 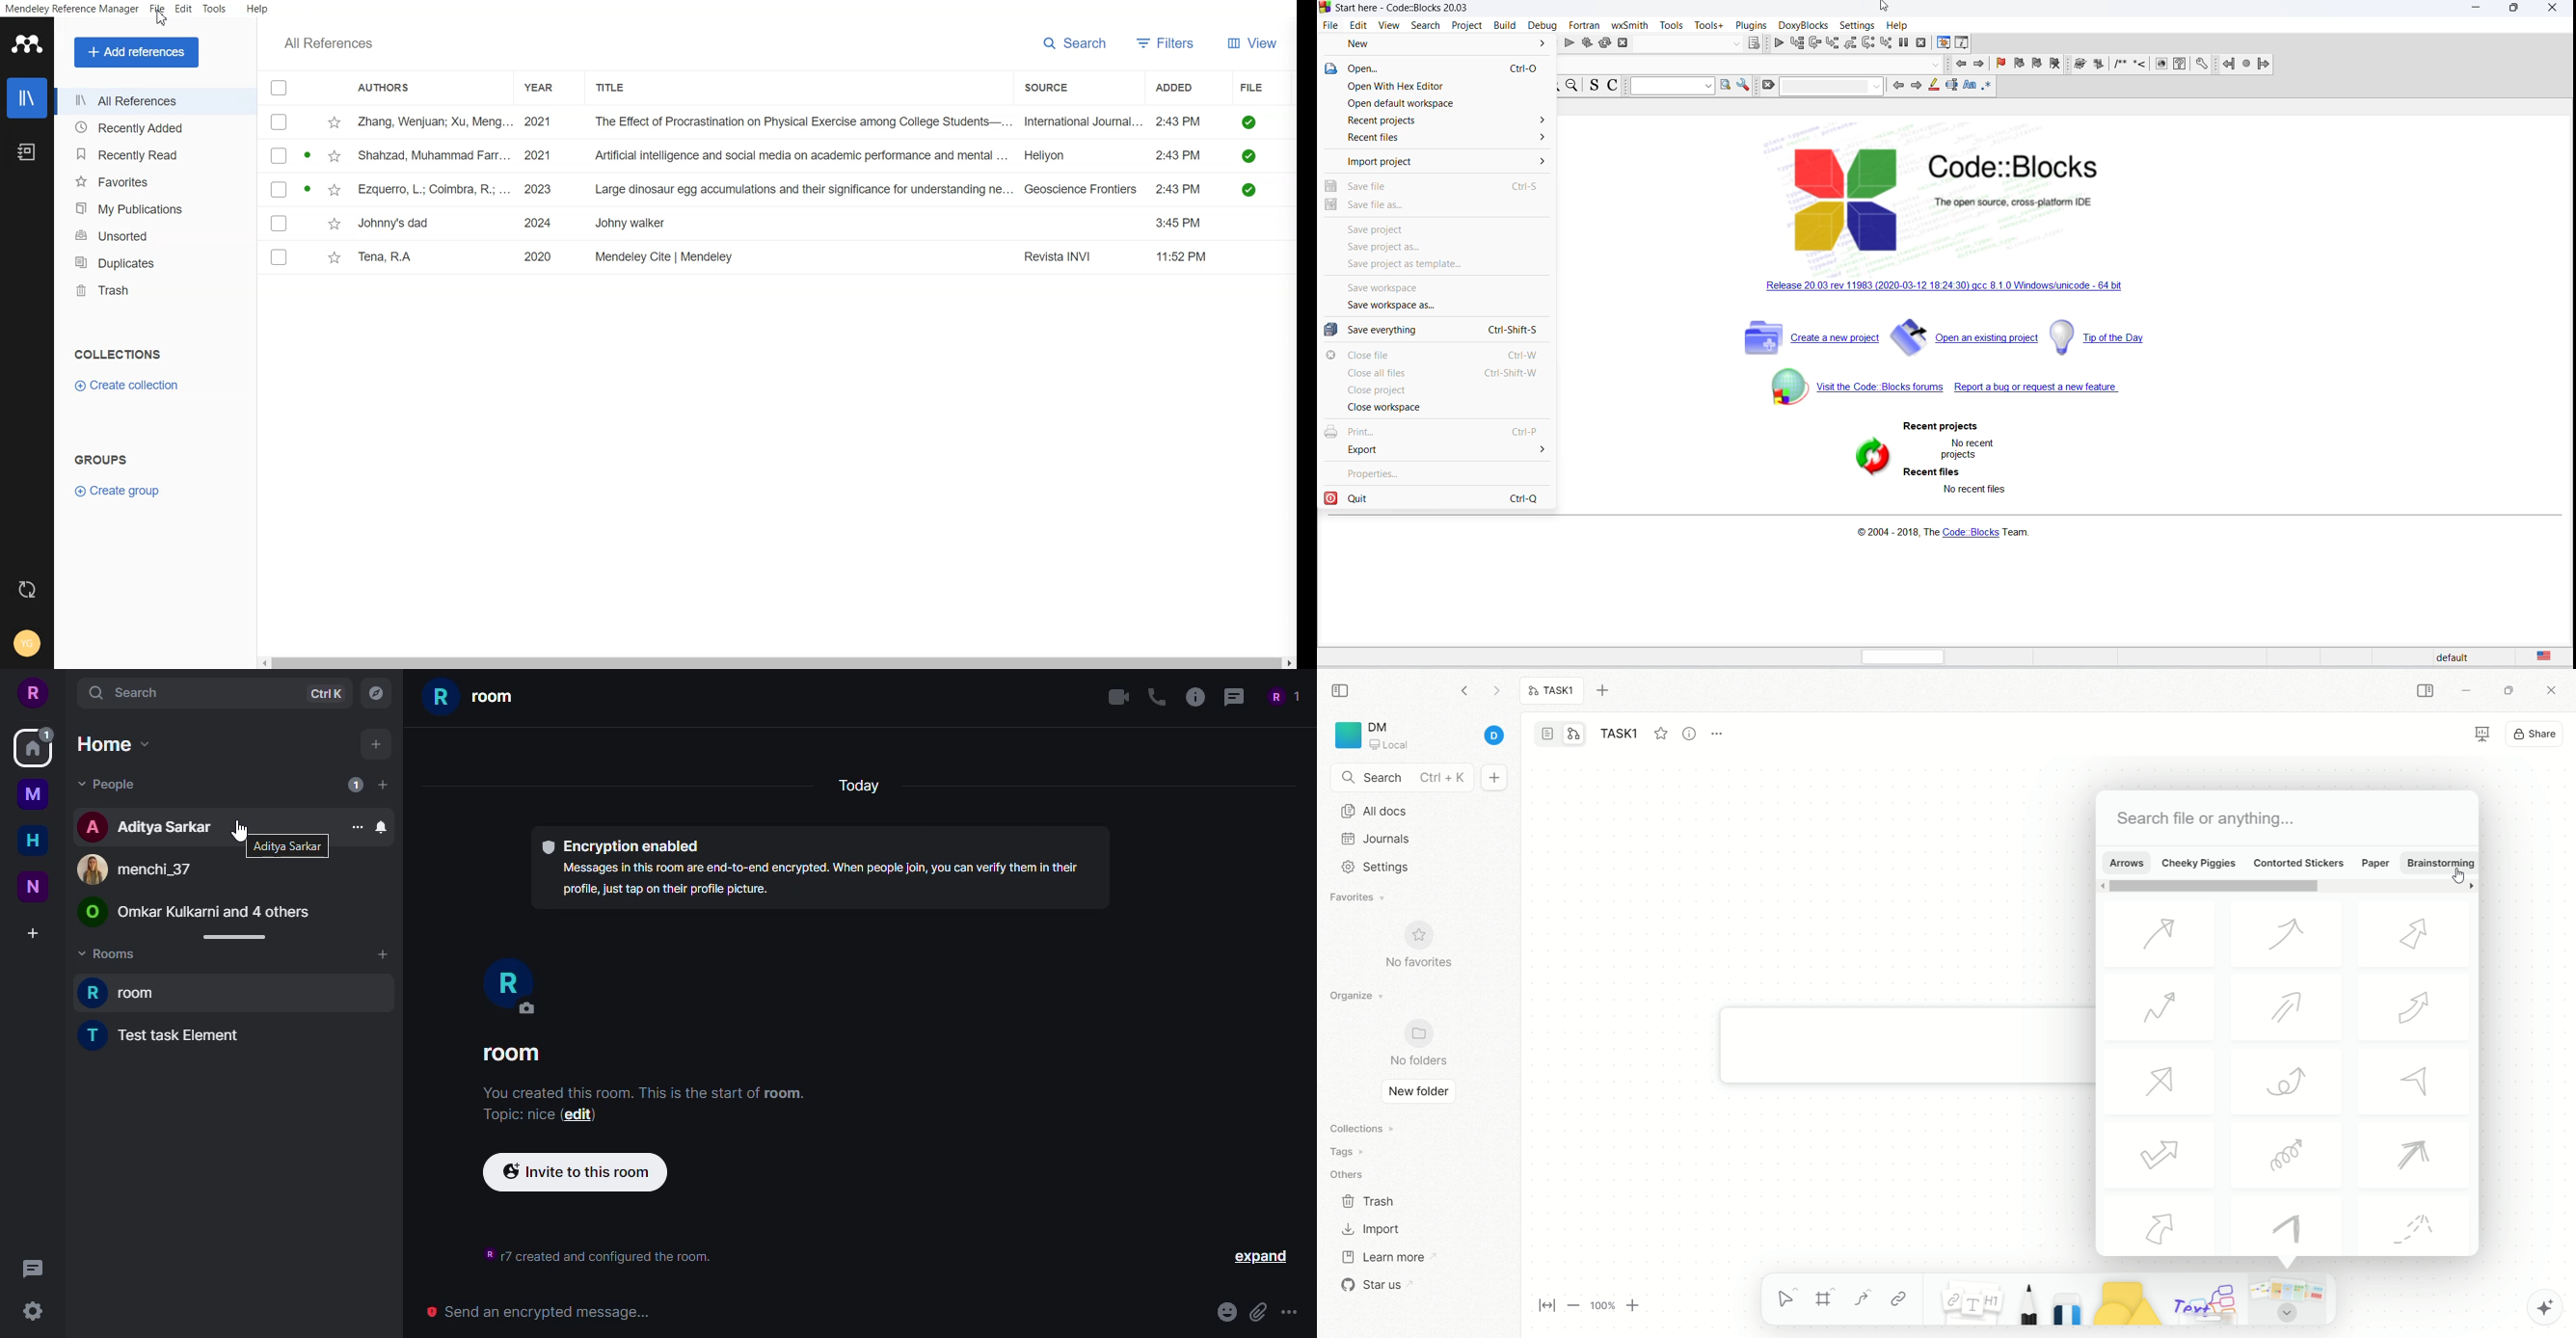 I want to click on arrows, so click(x=2126, y=862).